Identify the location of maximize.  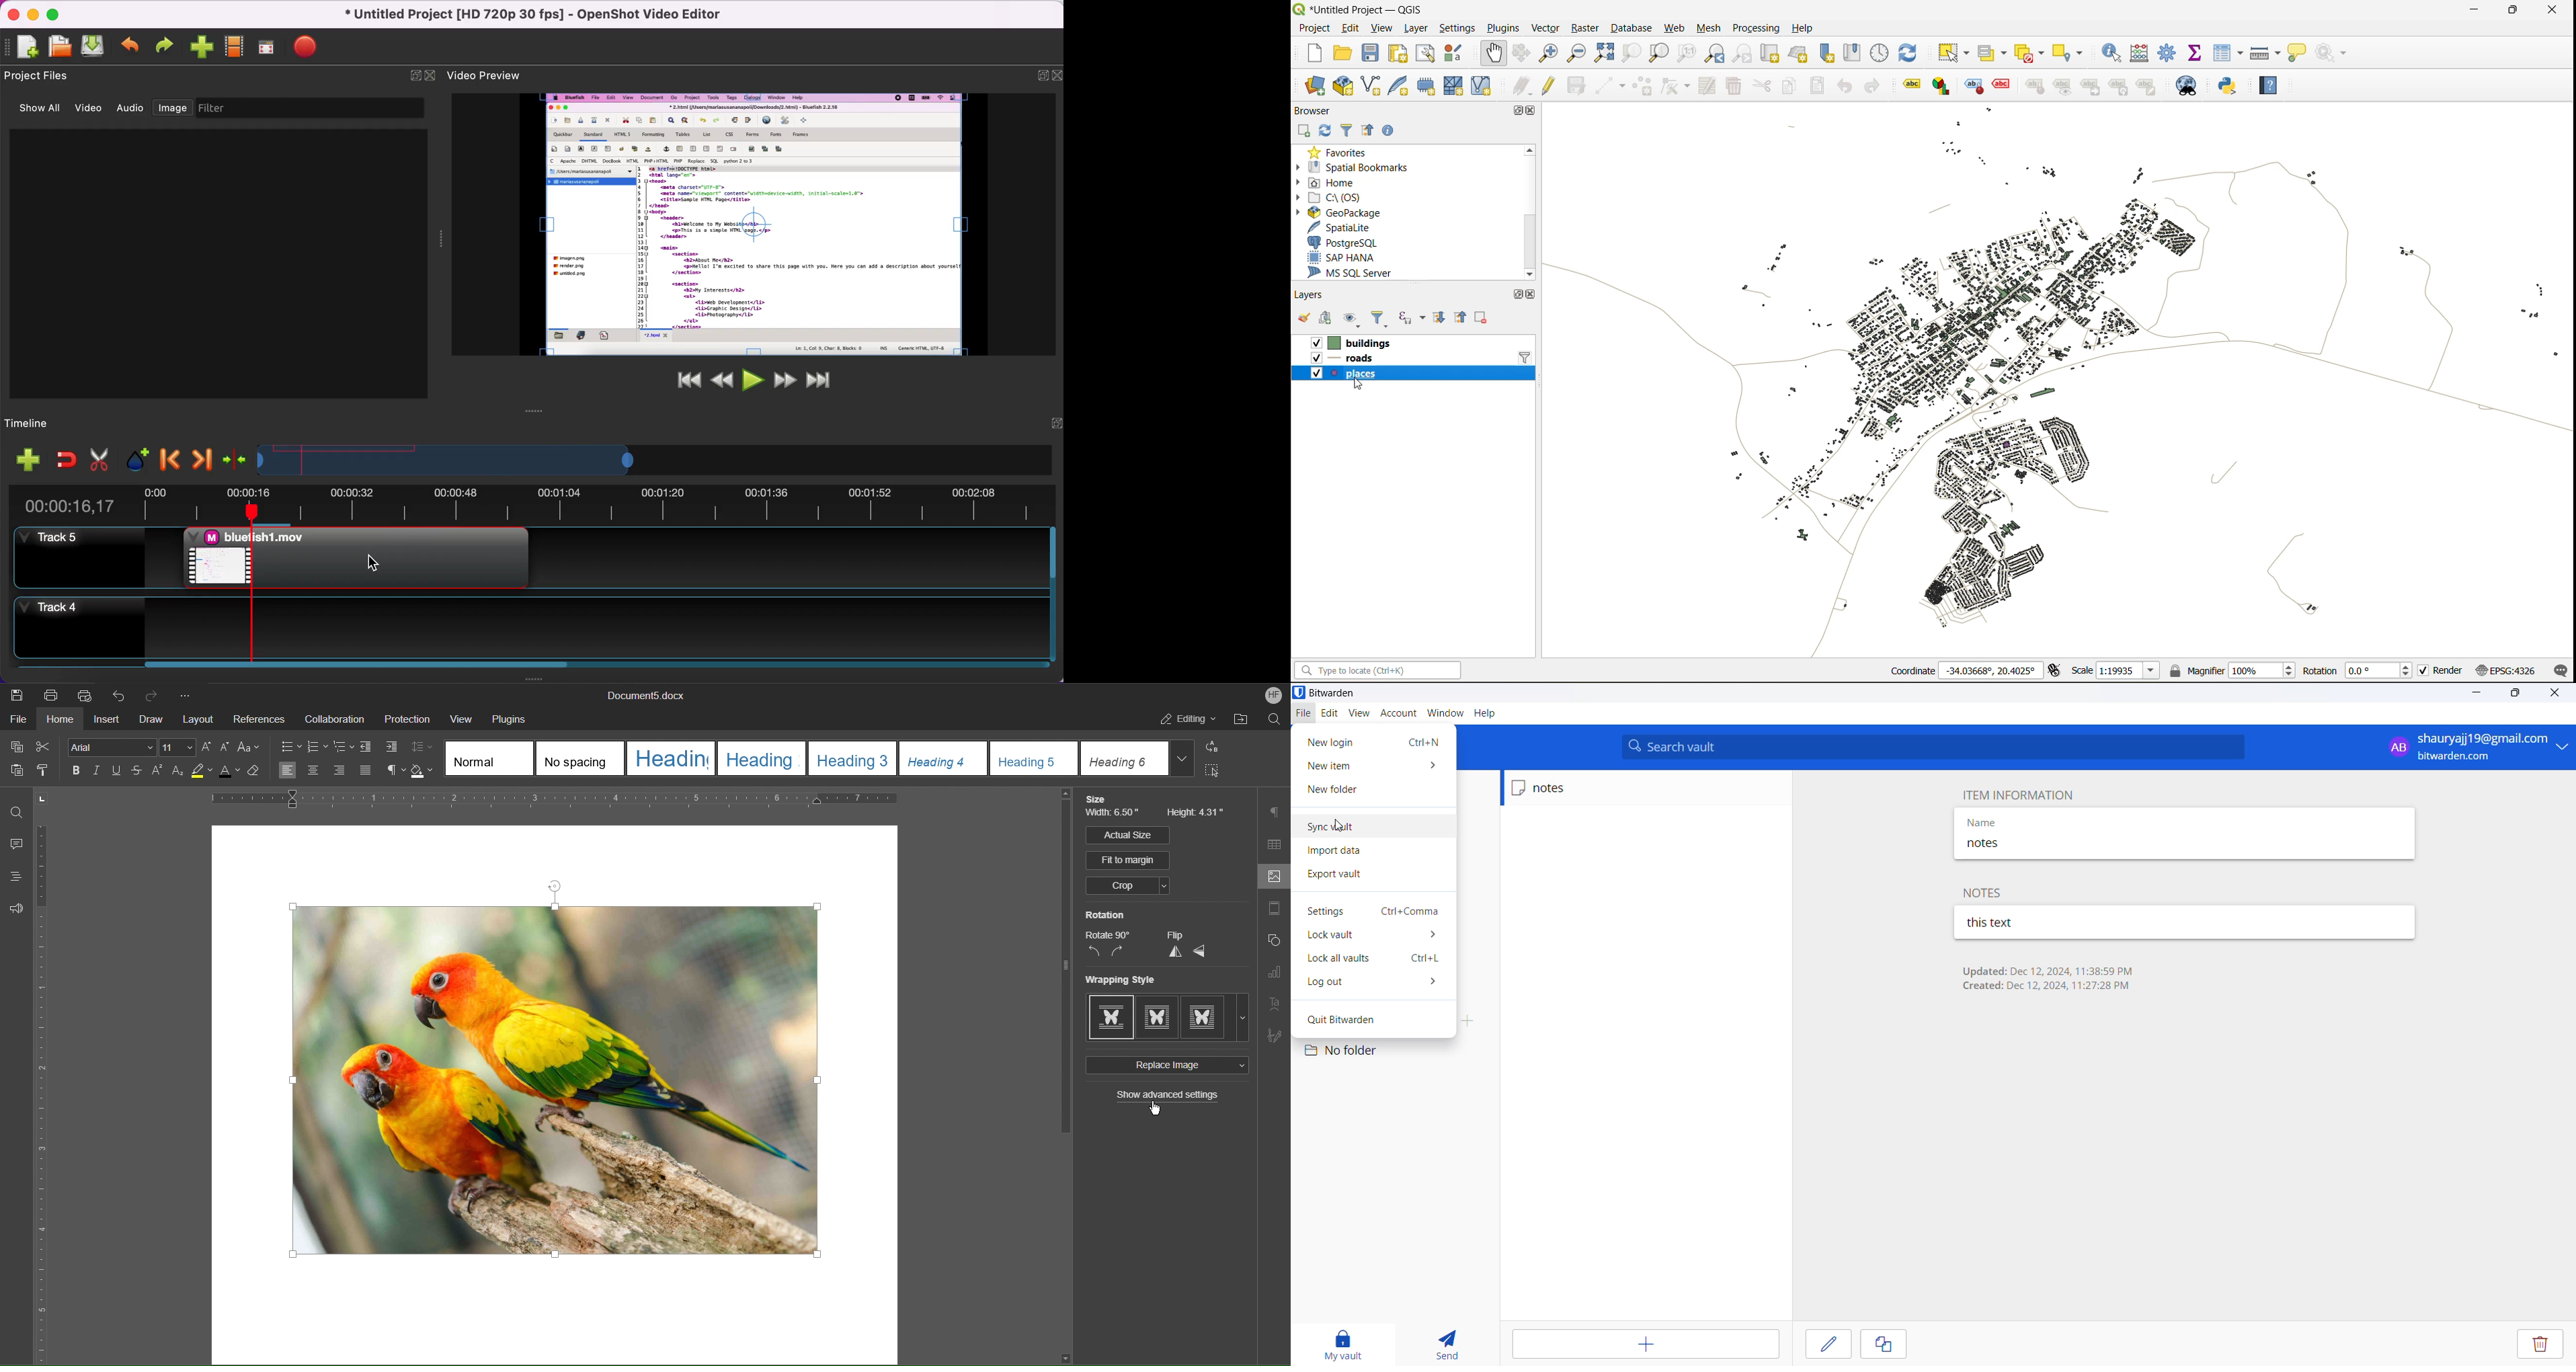
(58, 13).